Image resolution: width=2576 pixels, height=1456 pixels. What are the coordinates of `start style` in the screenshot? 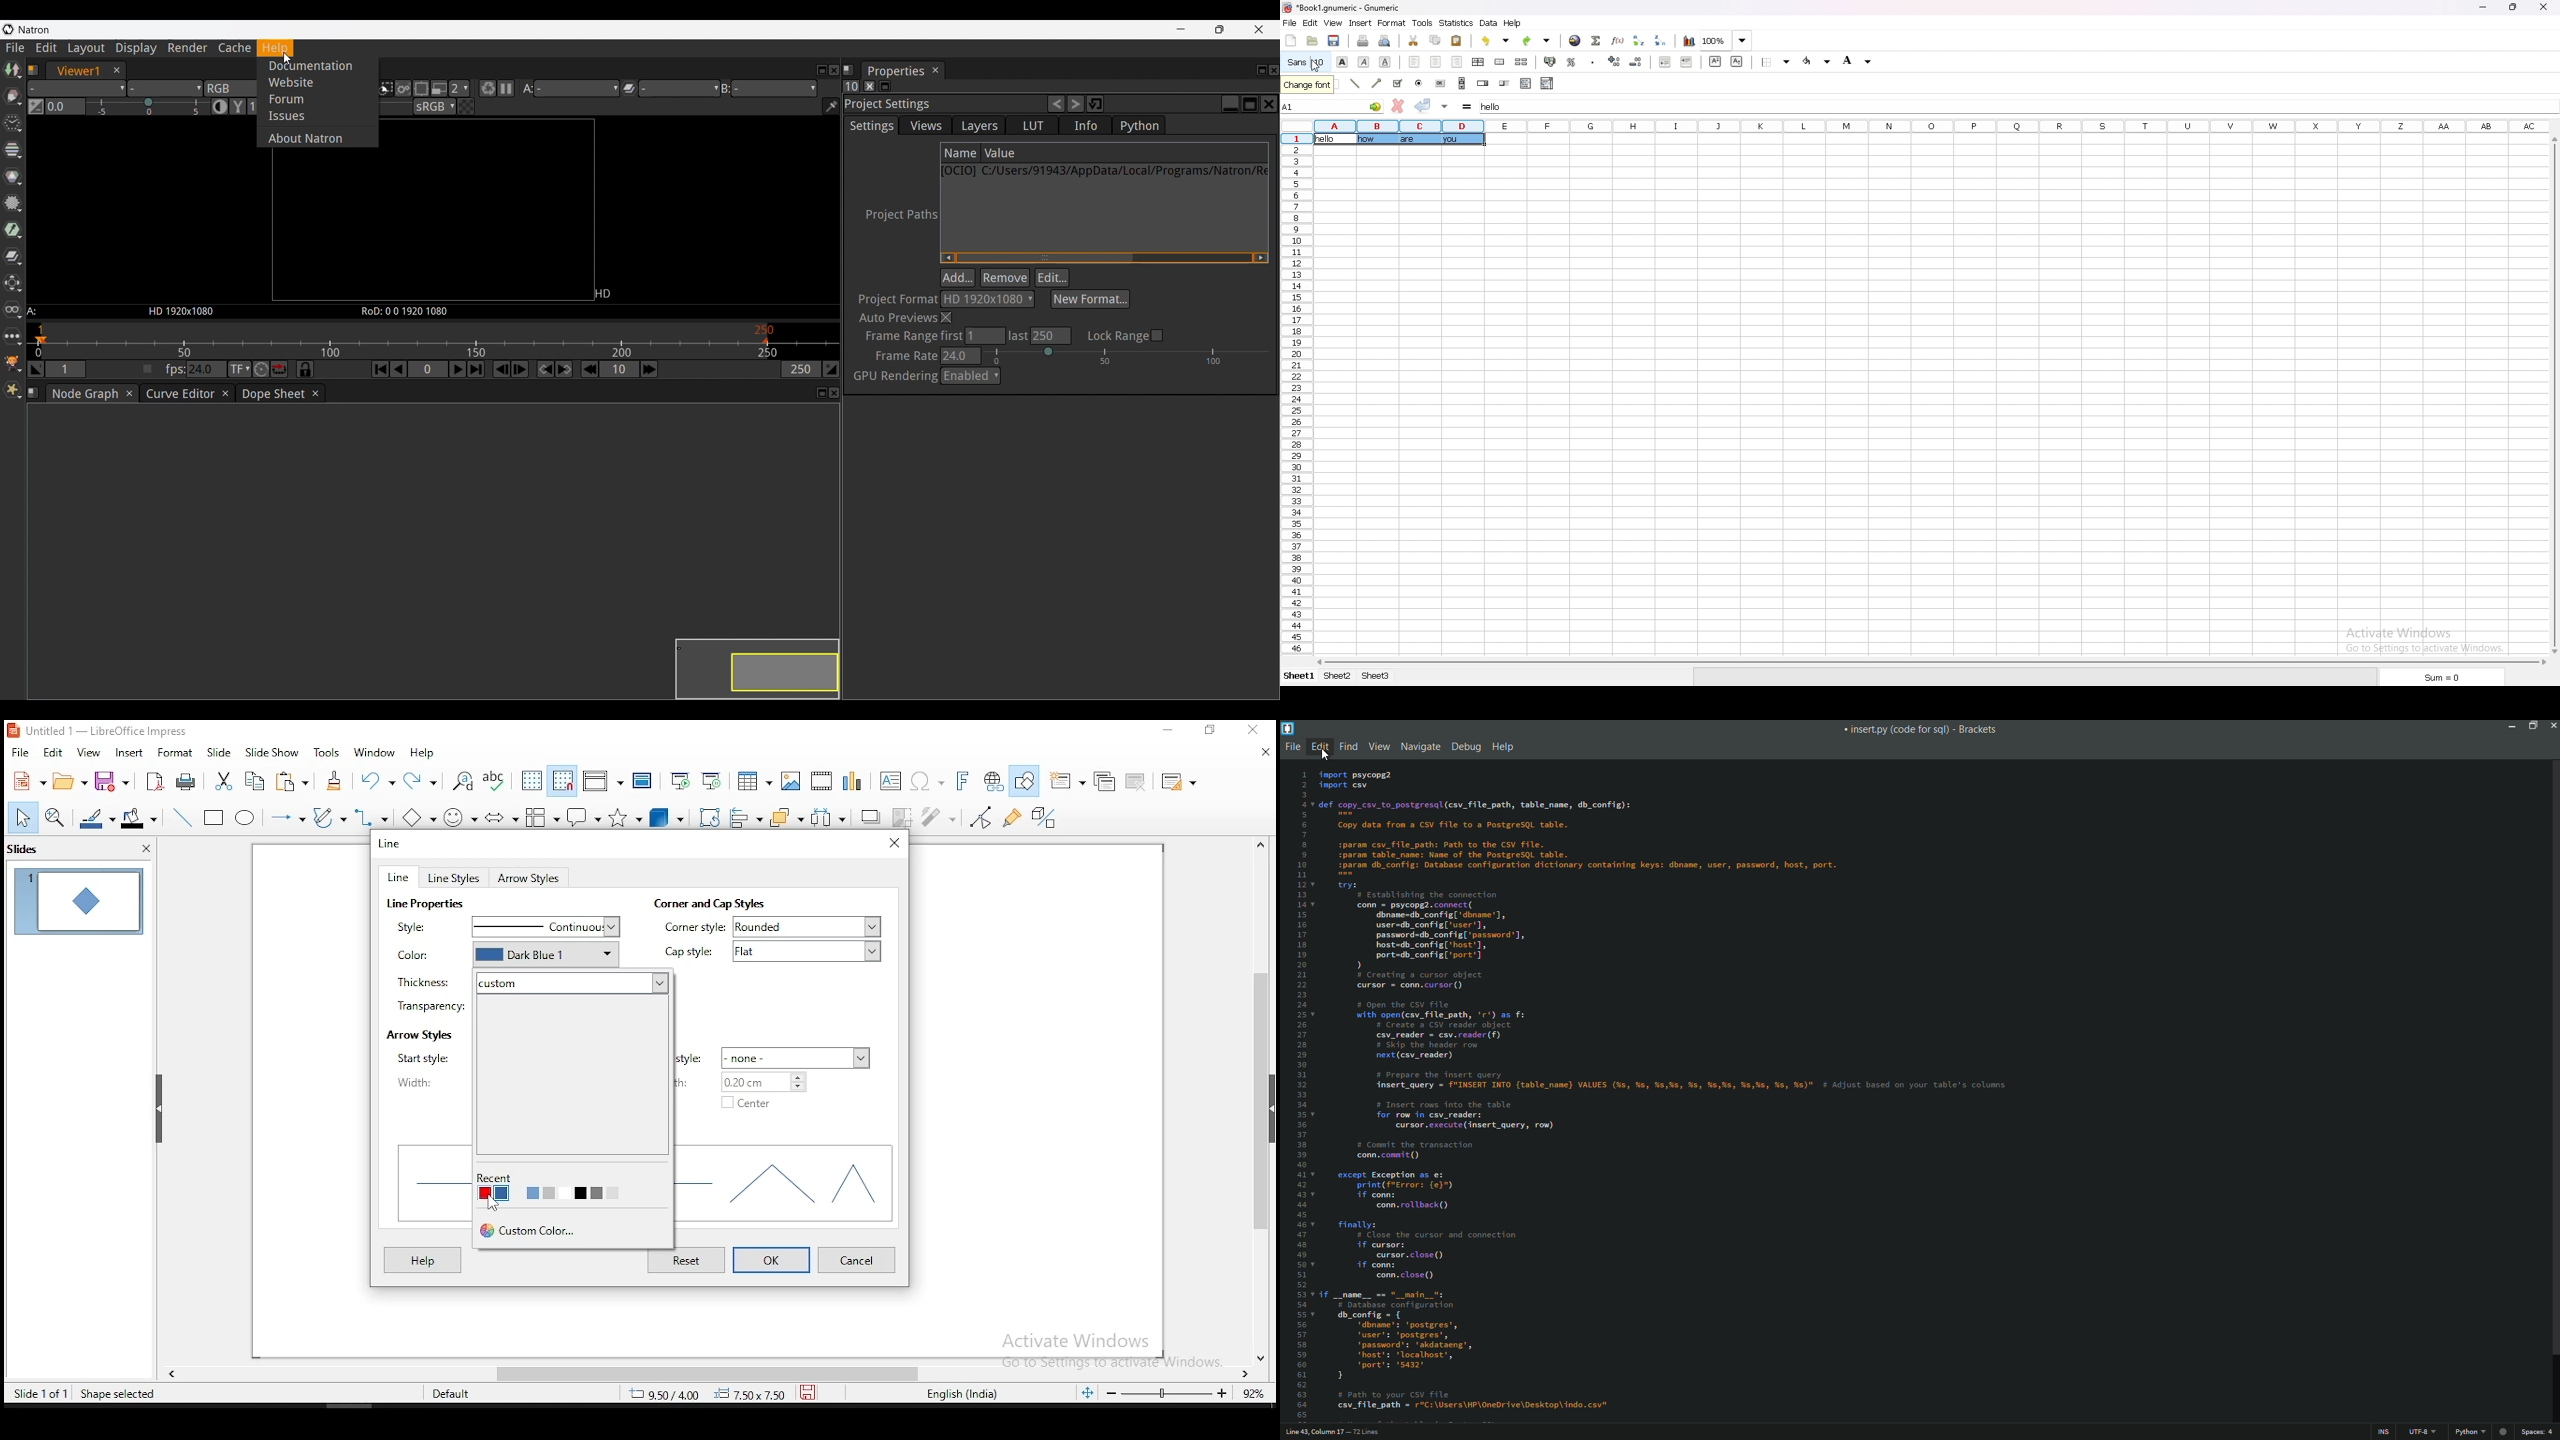 It's located at (432, 1057).